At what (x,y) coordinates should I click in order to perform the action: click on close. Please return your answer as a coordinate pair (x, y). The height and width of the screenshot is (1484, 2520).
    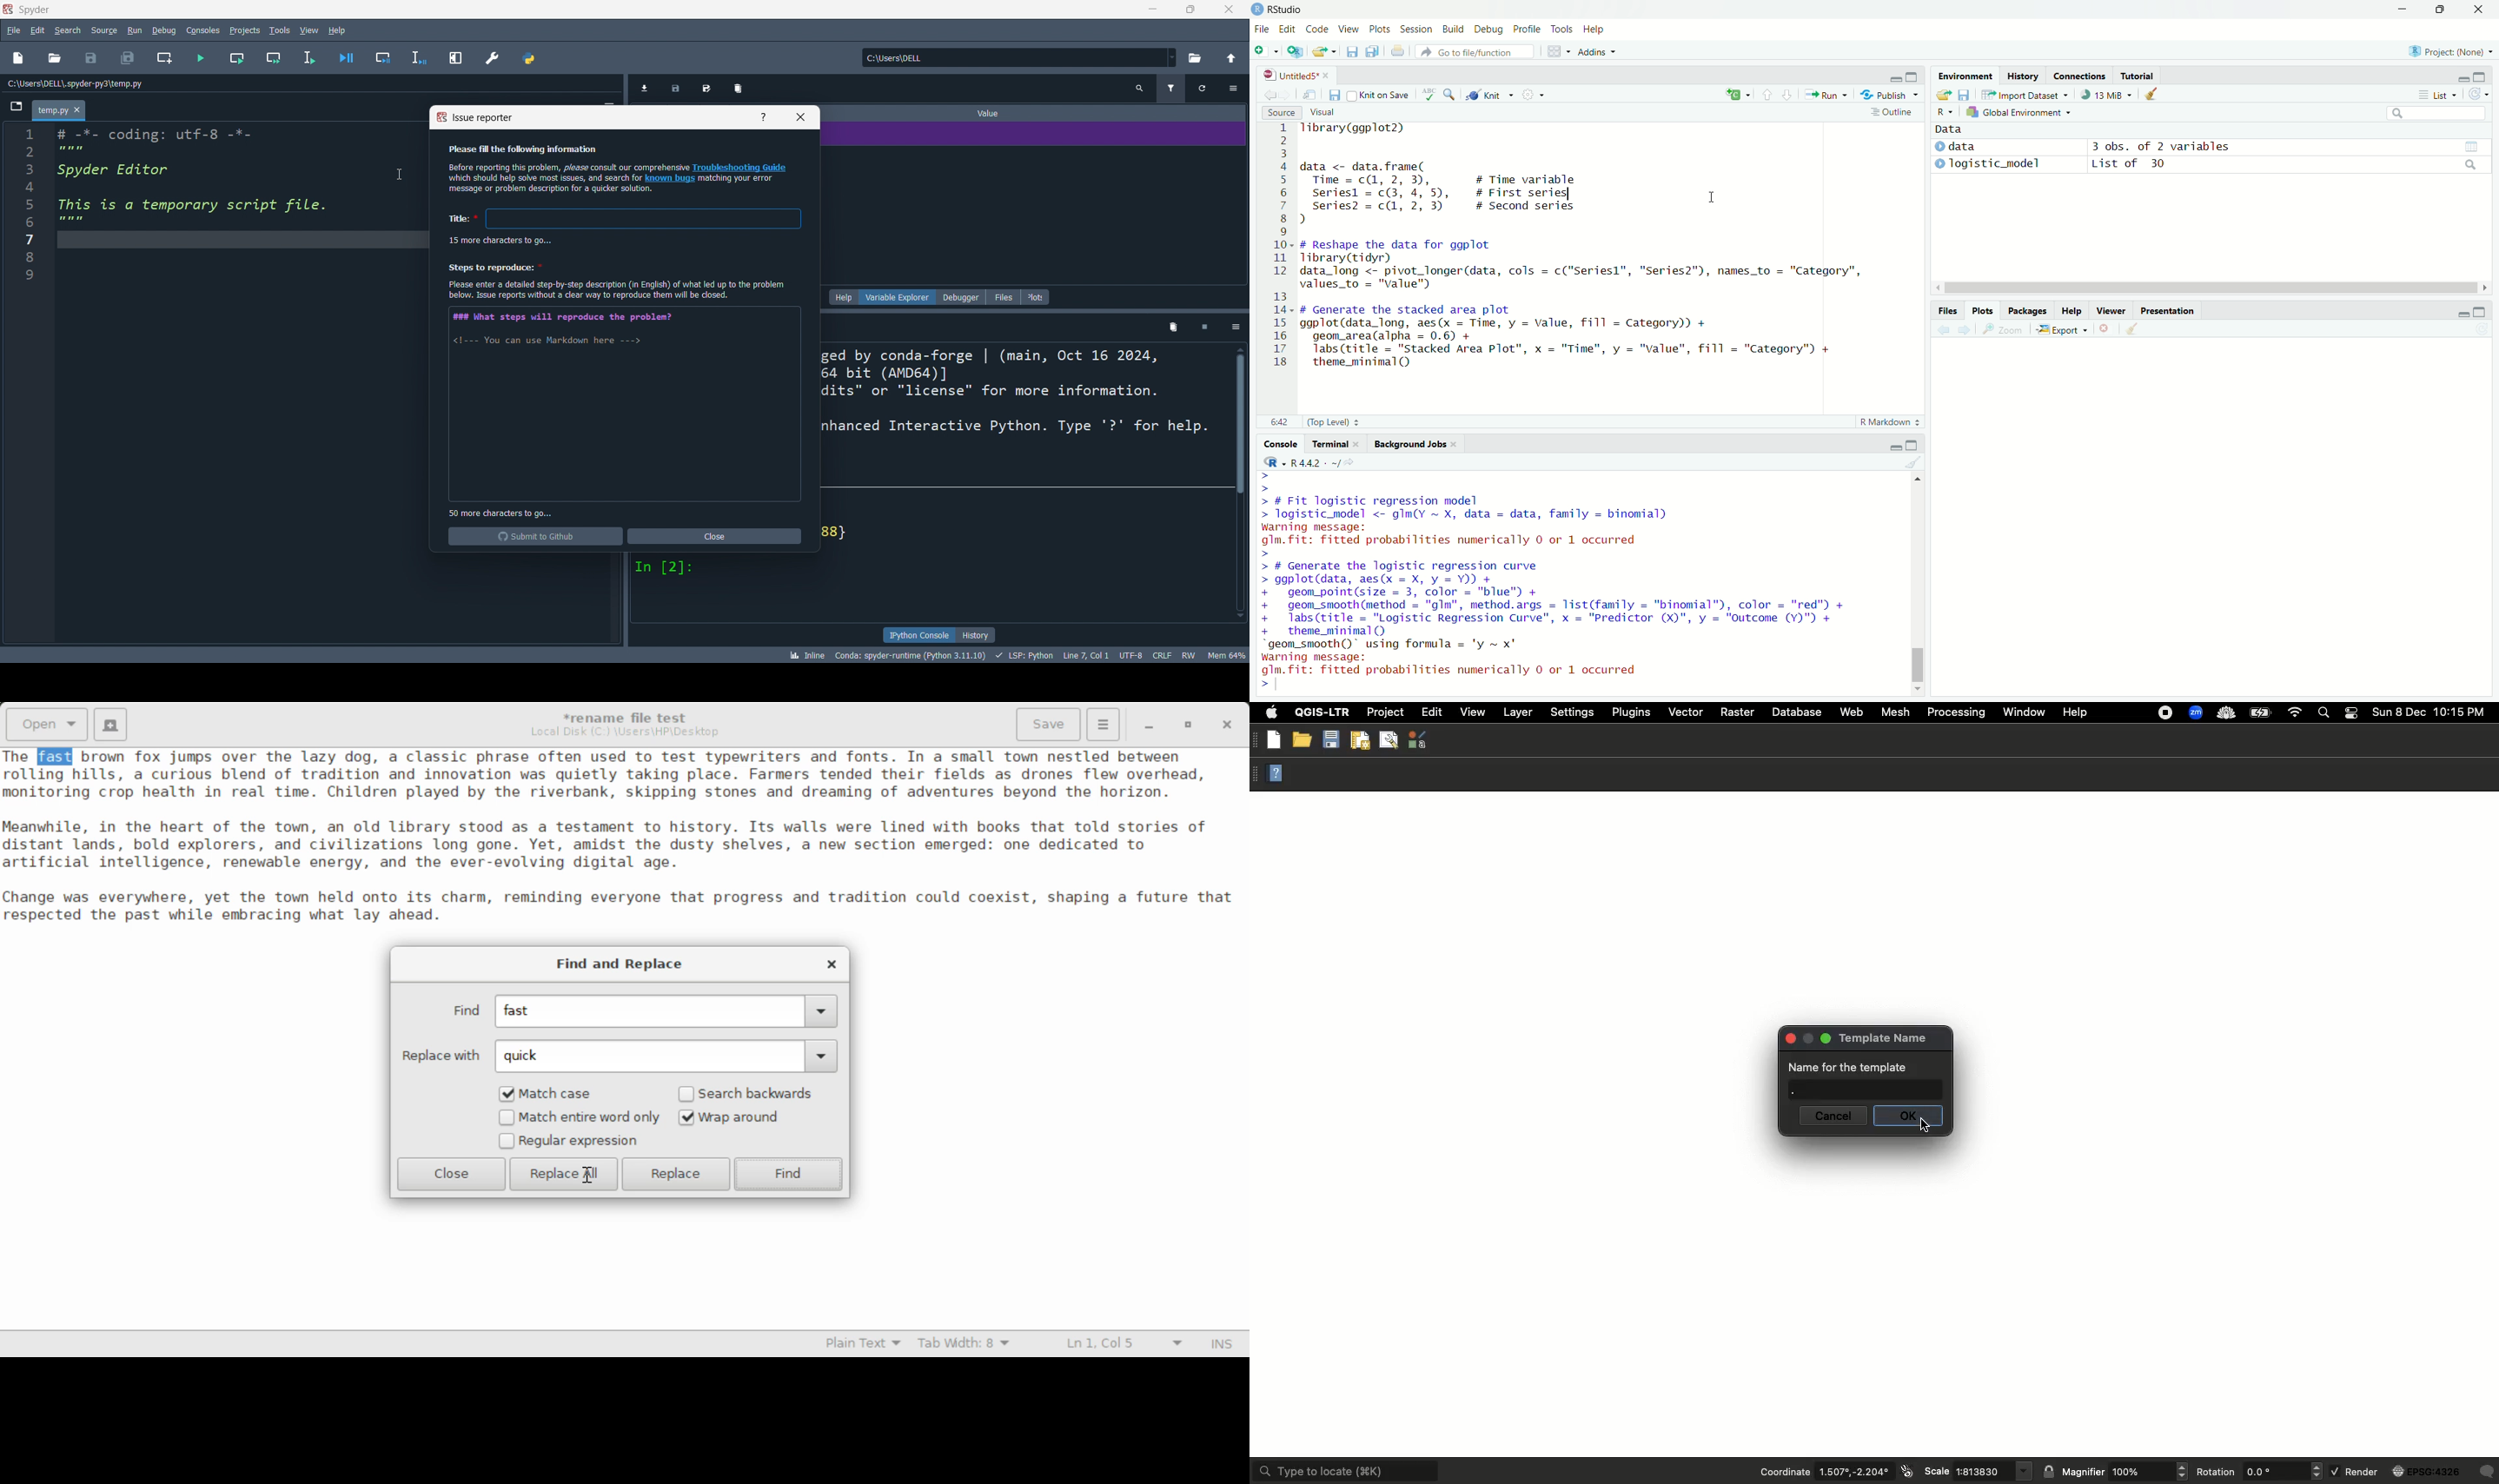
    Looking at the image, I should click on (2104, 329).